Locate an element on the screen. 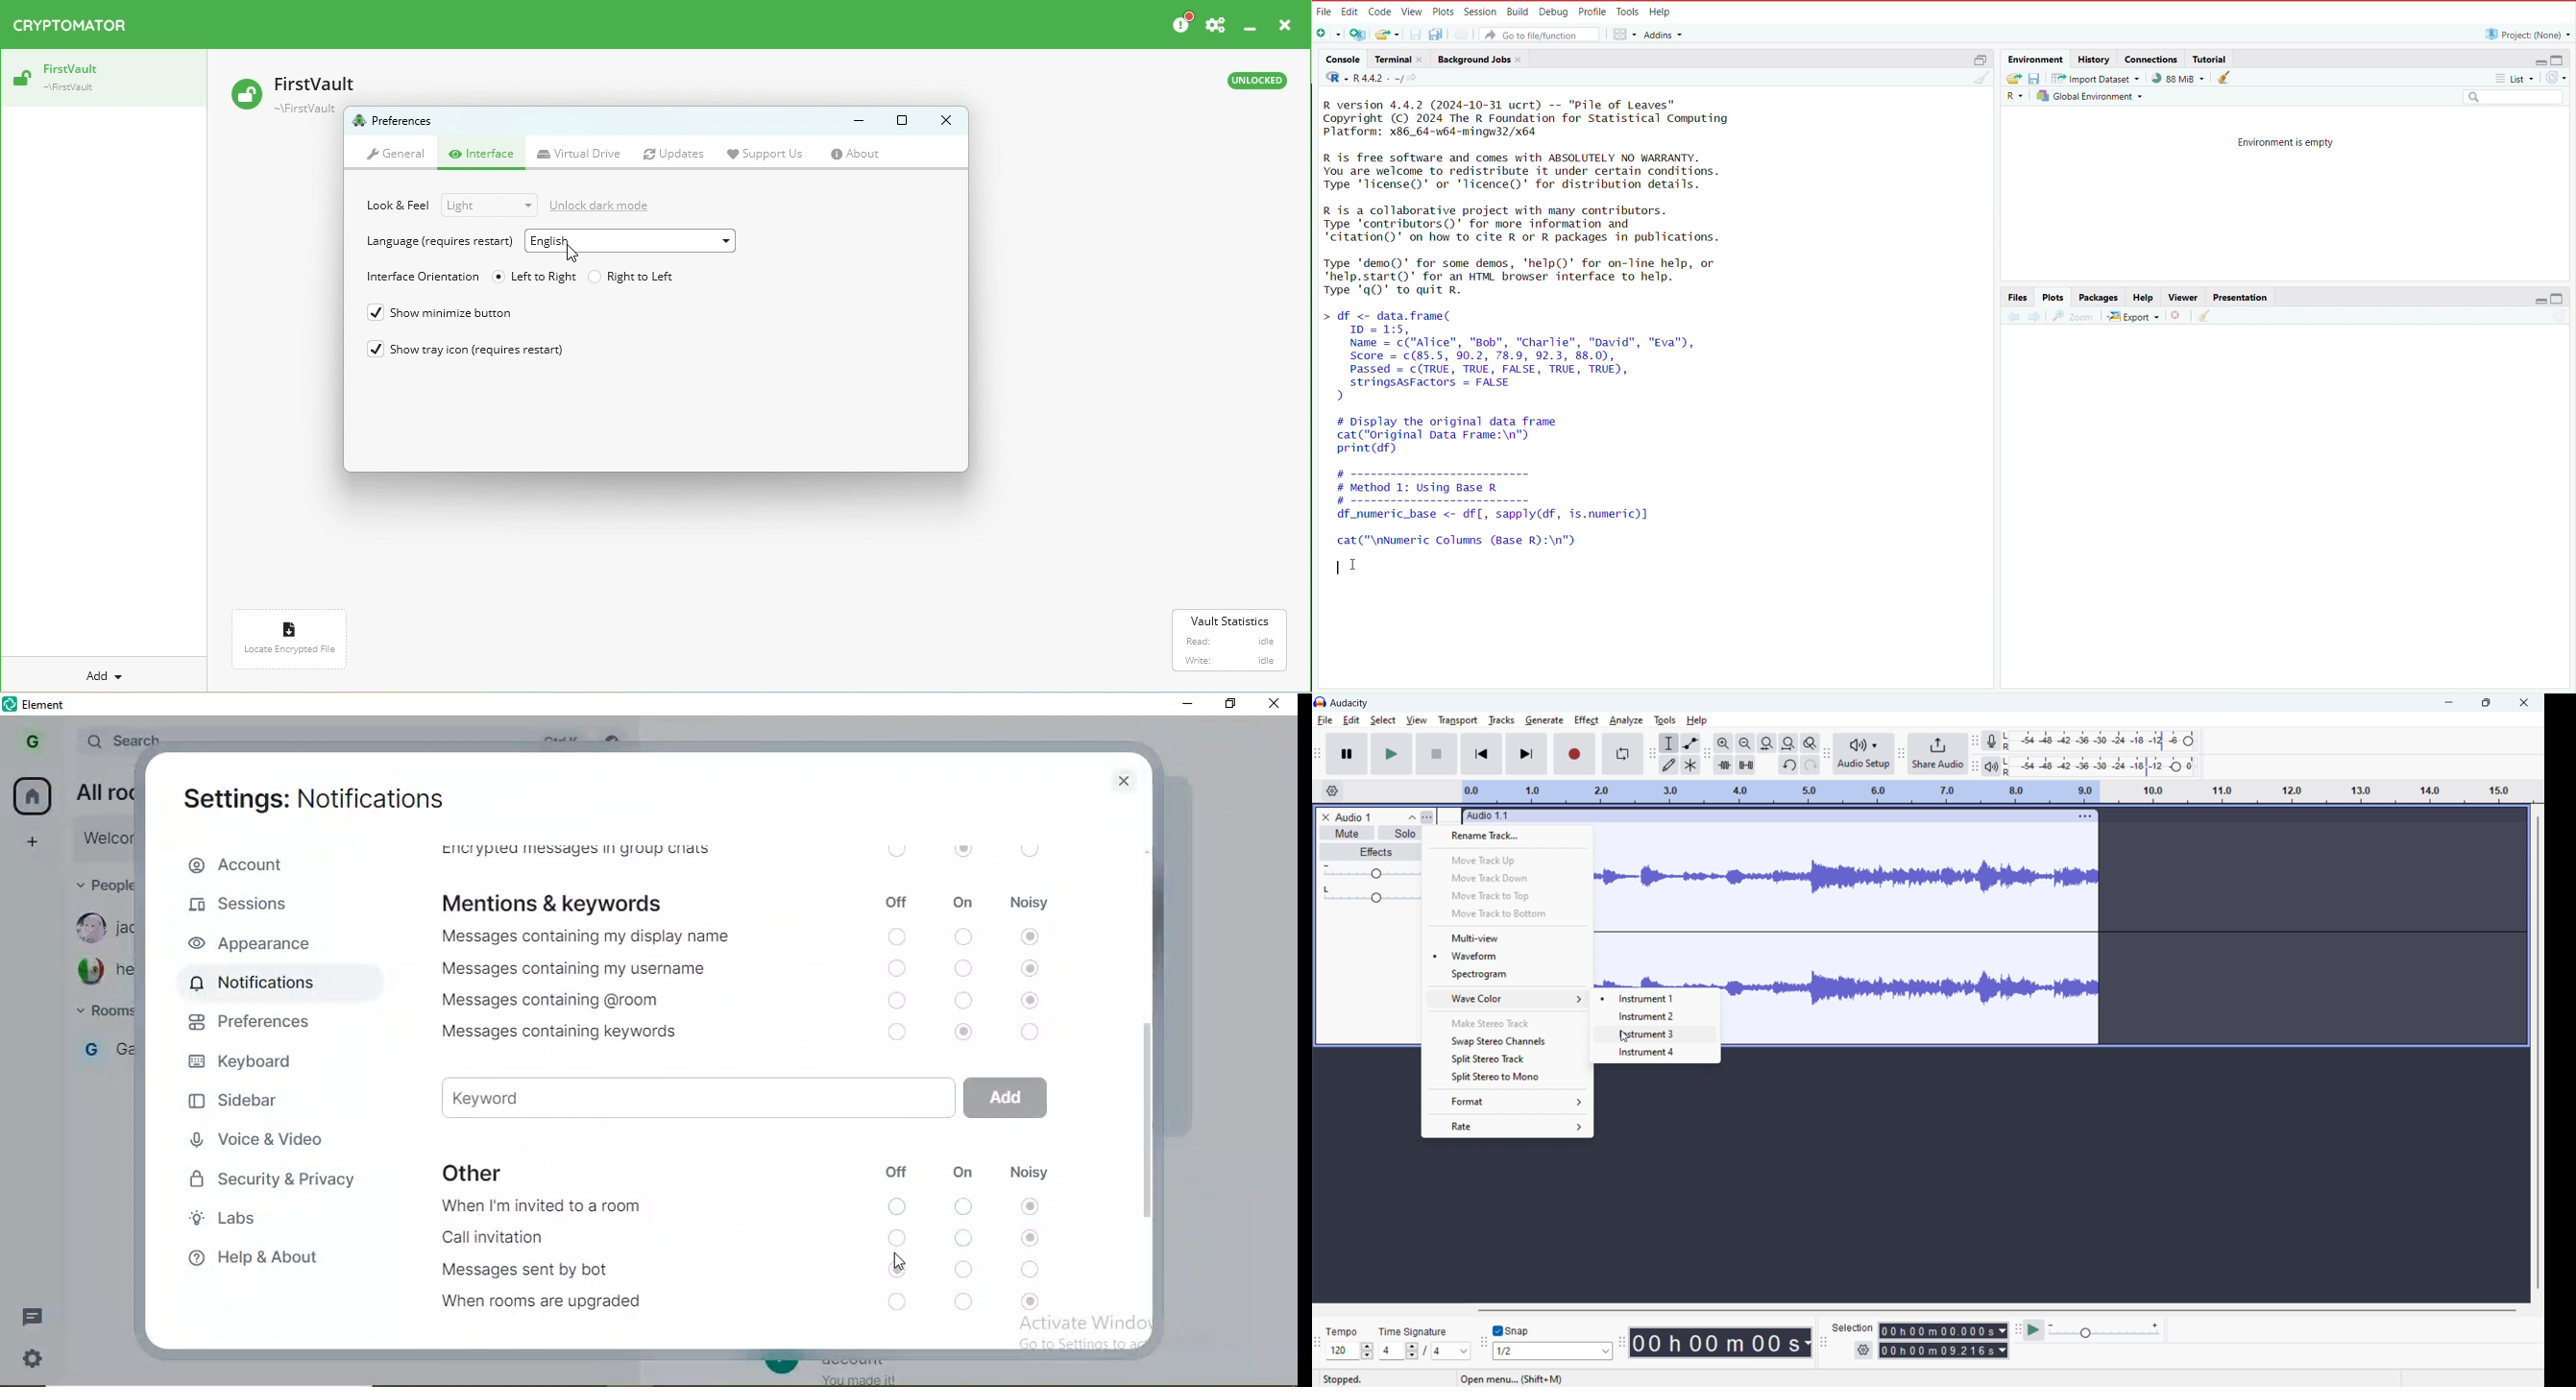 The height and width of the screenshot is (1400, 2576). instrument 4 is located at coordinates (1656, 1054).